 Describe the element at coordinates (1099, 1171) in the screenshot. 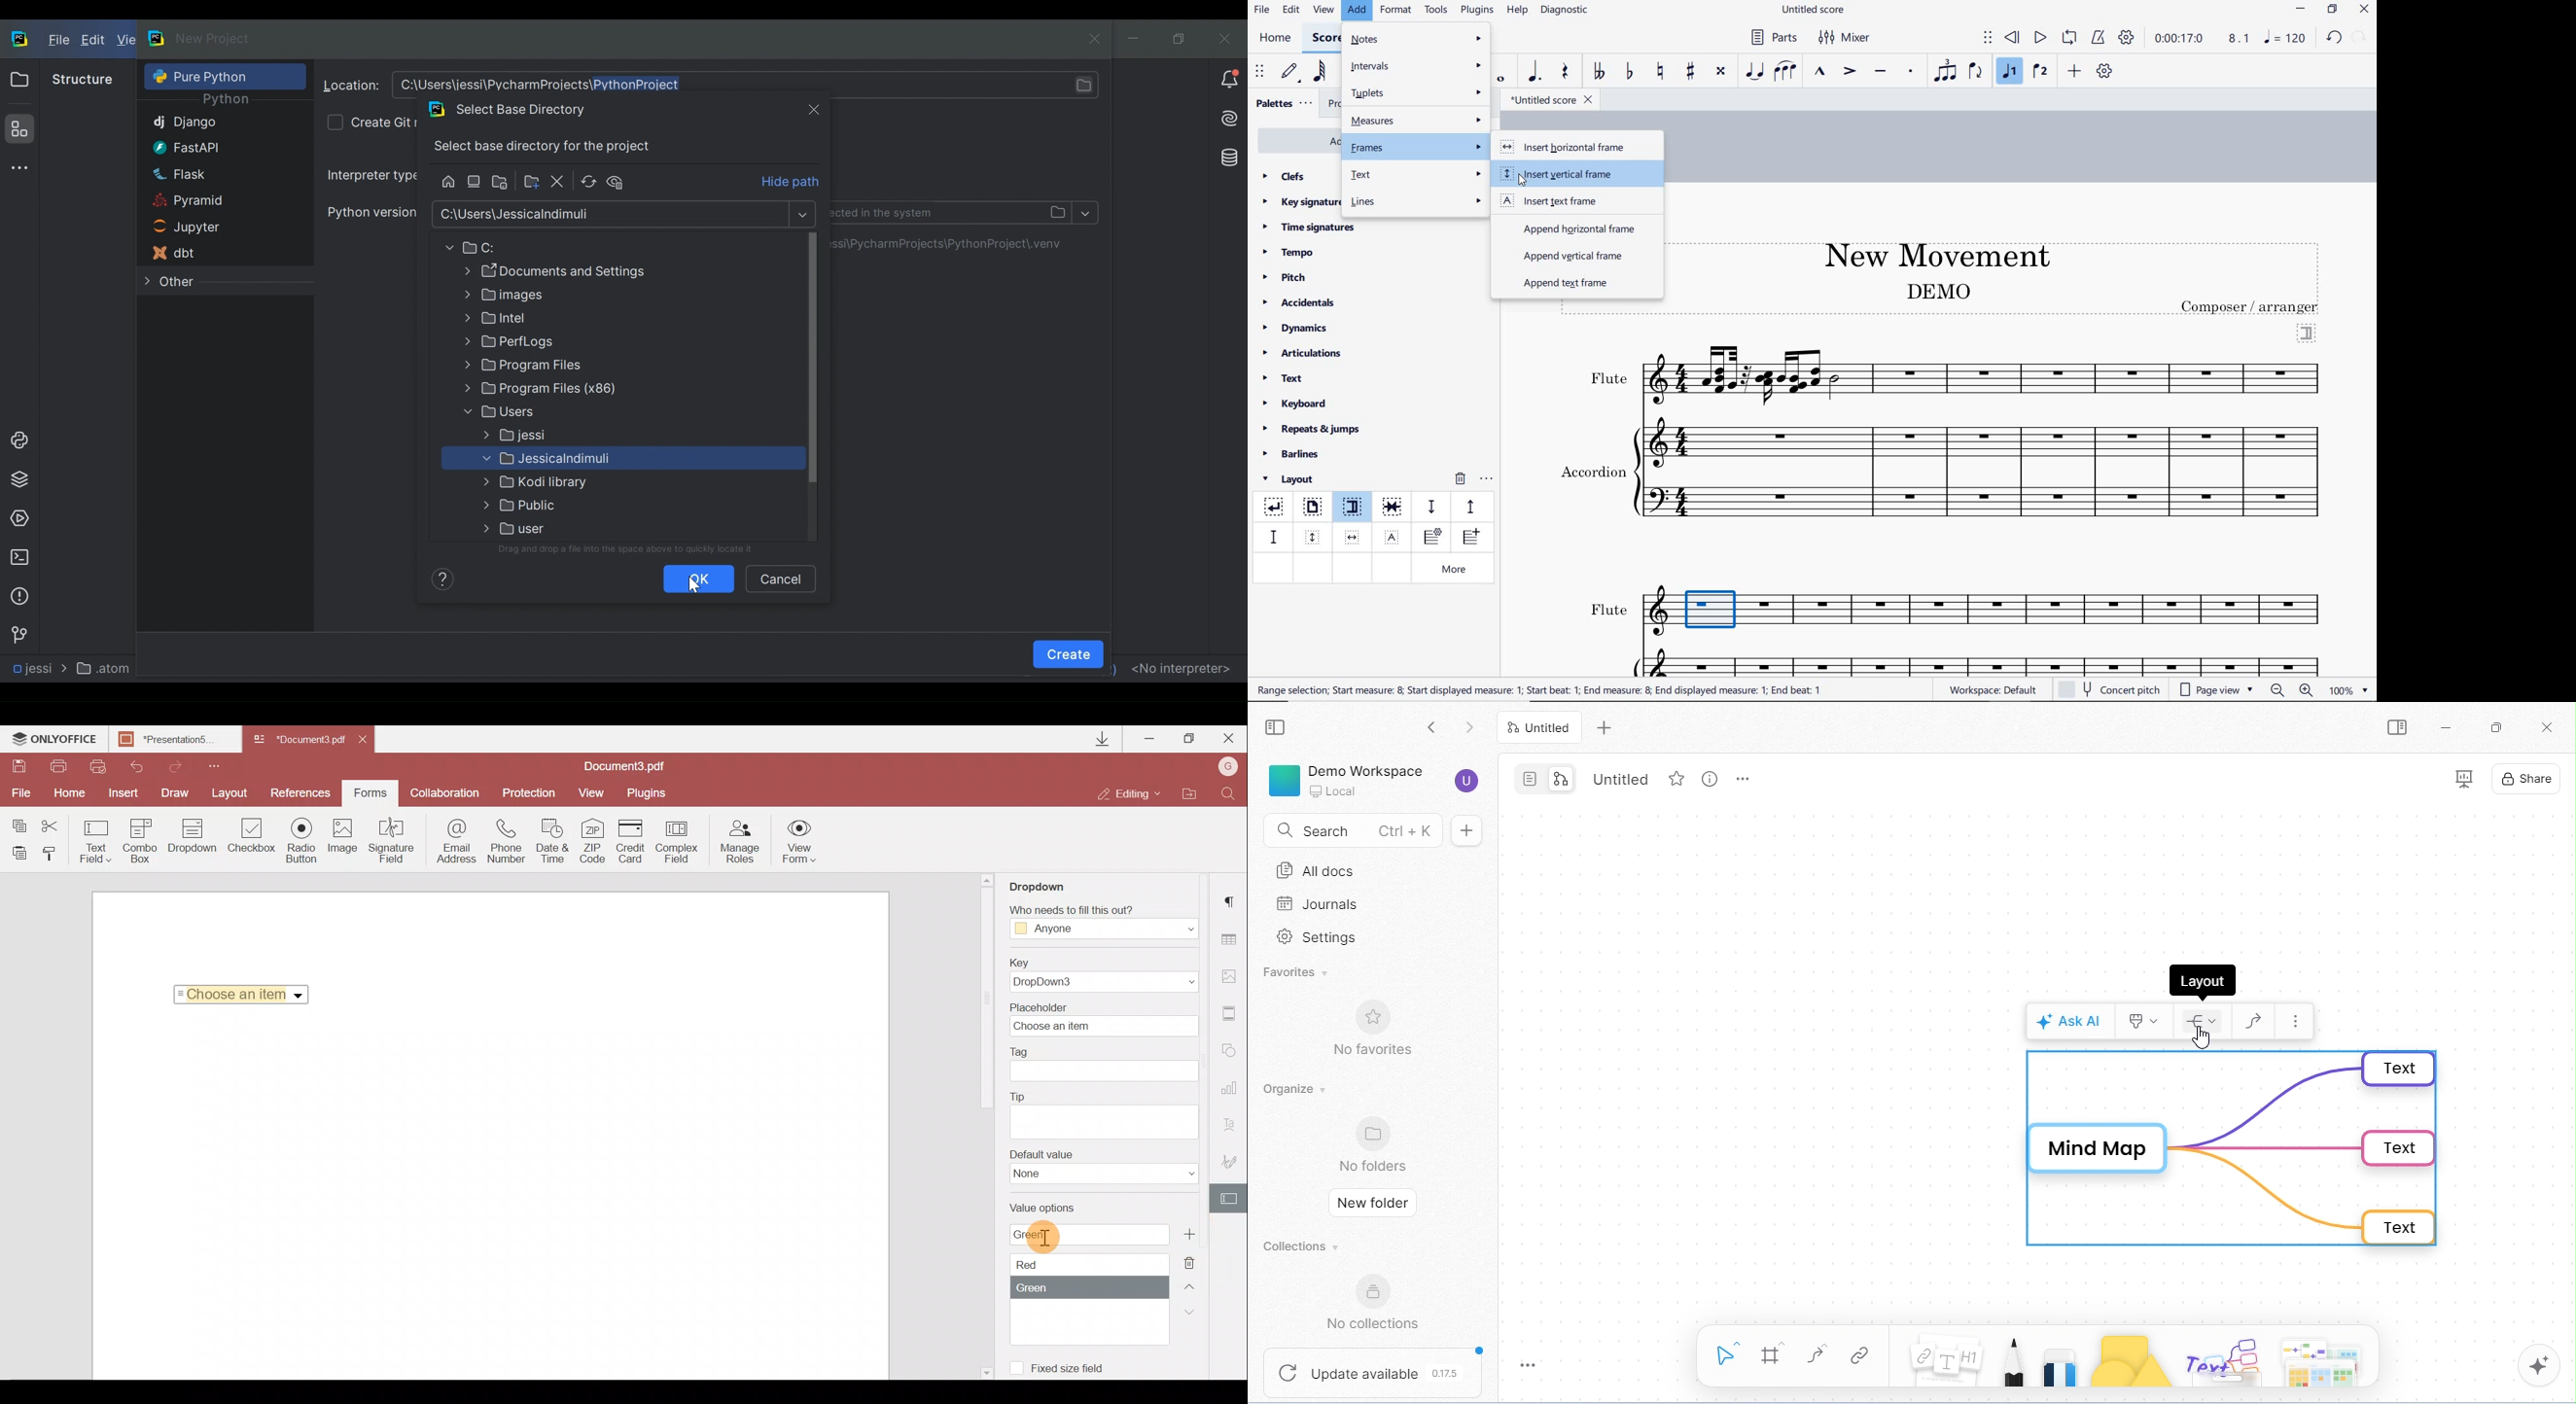

I see `Default value` at that location.